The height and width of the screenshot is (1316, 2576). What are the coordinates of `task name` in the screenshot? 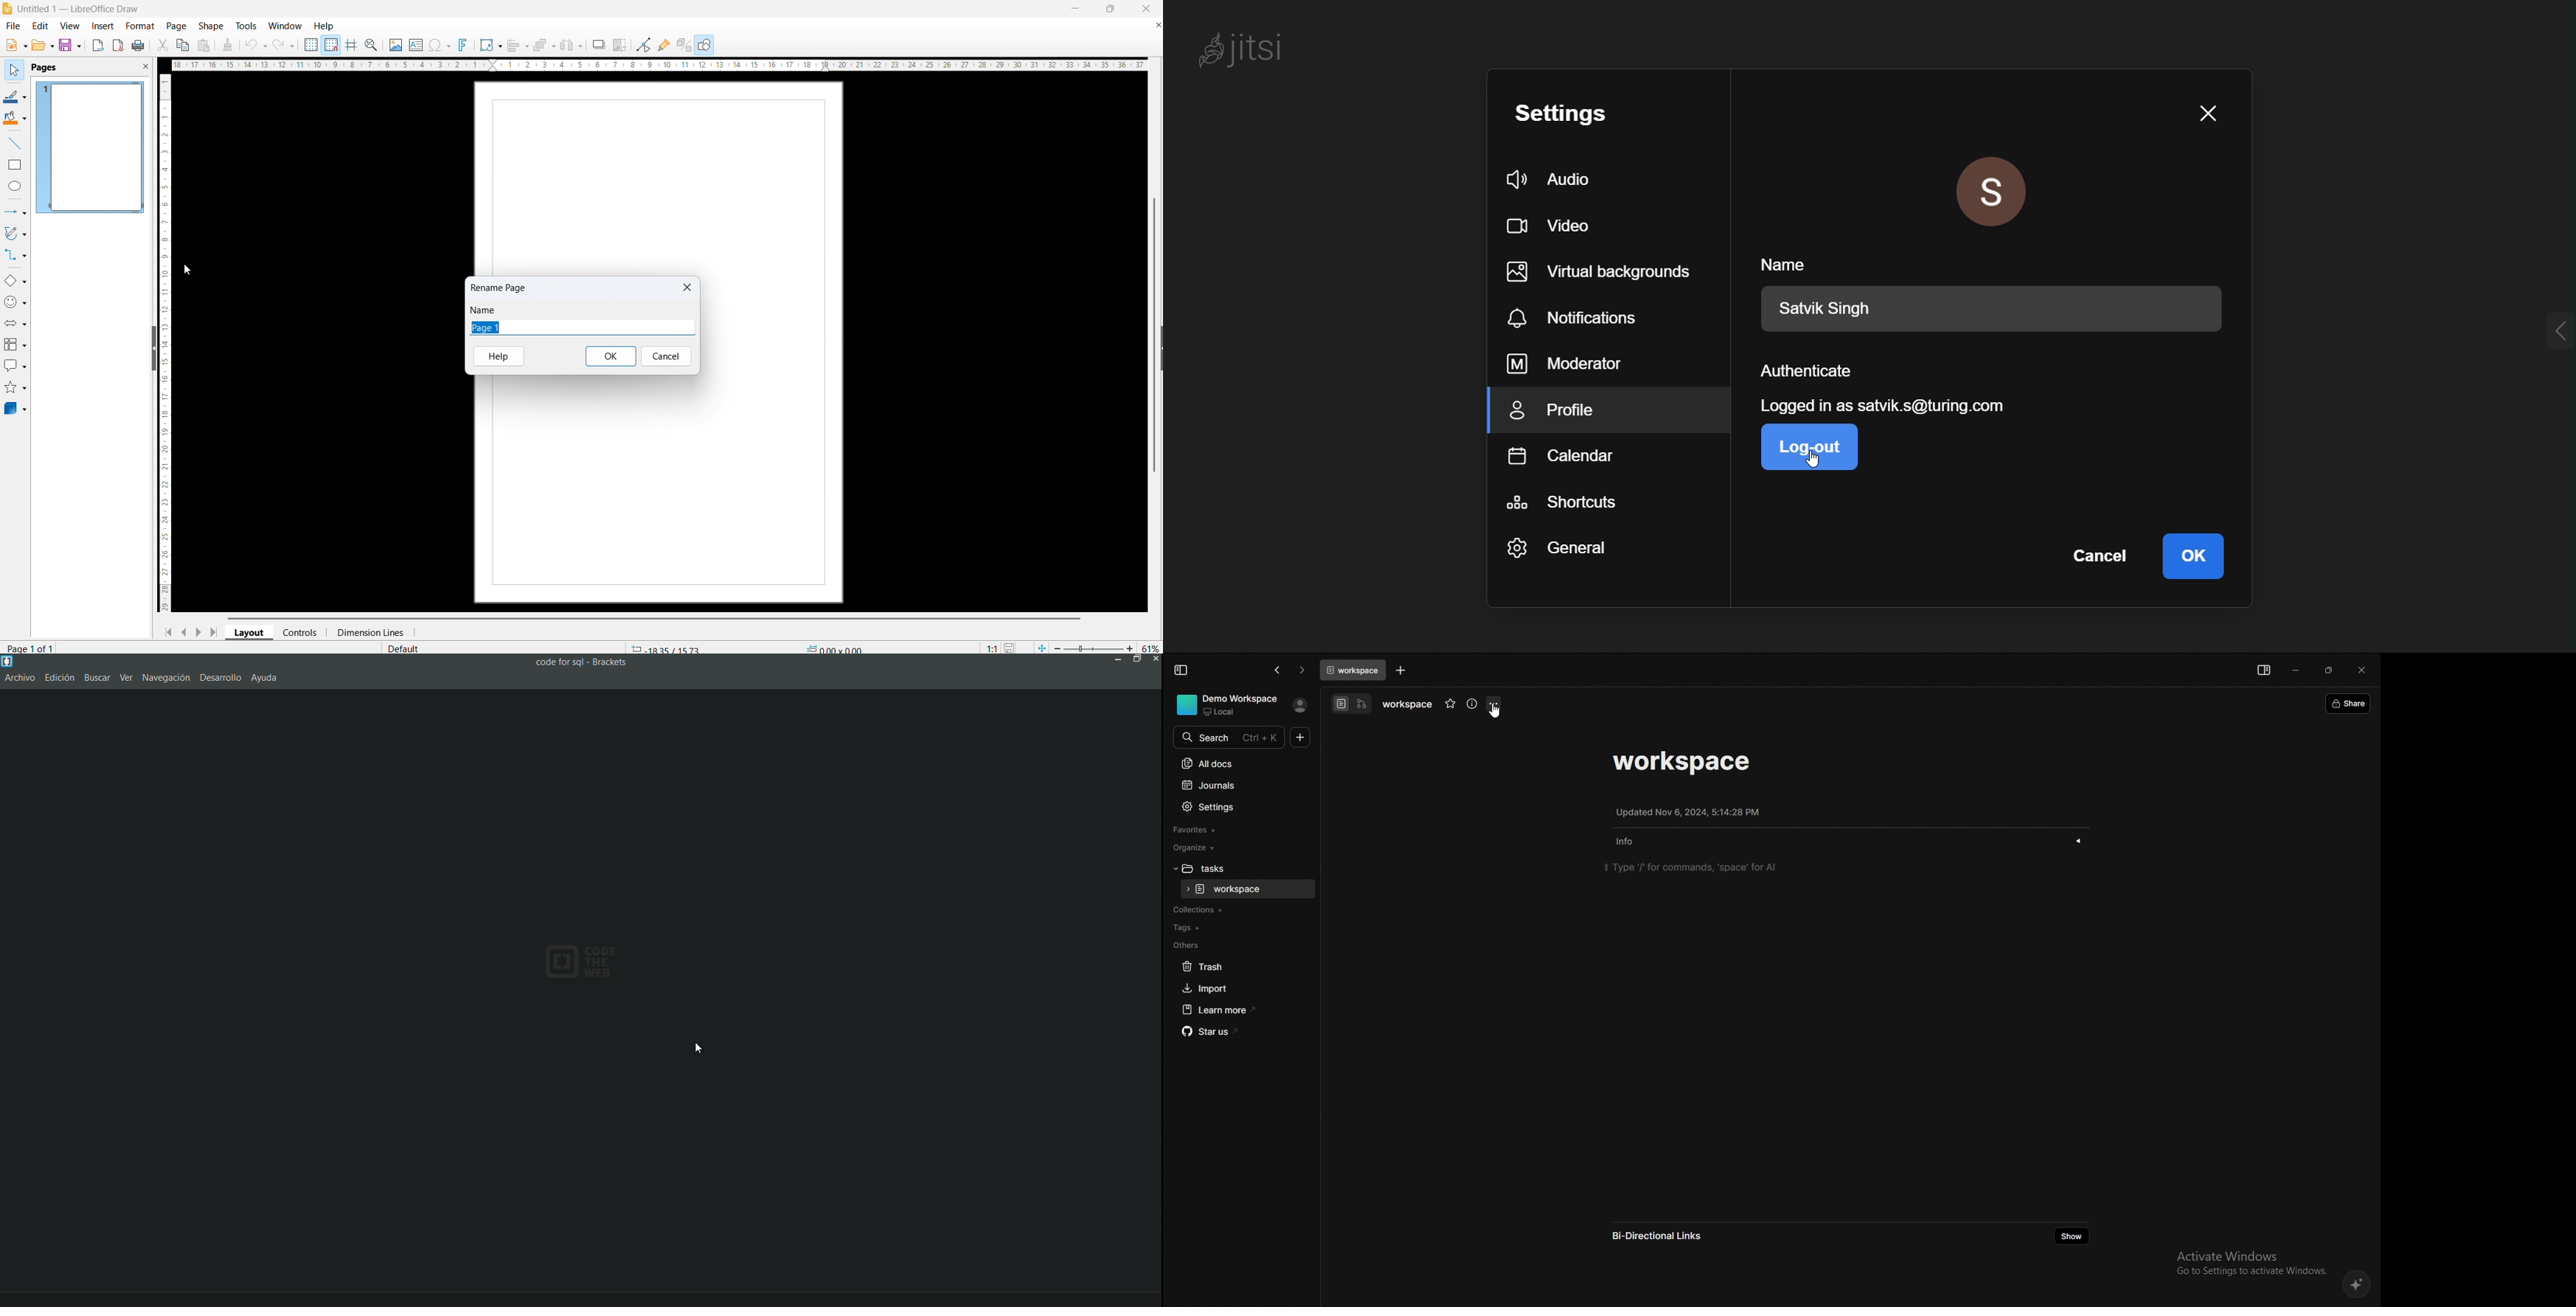 It's located at (1684, 762).